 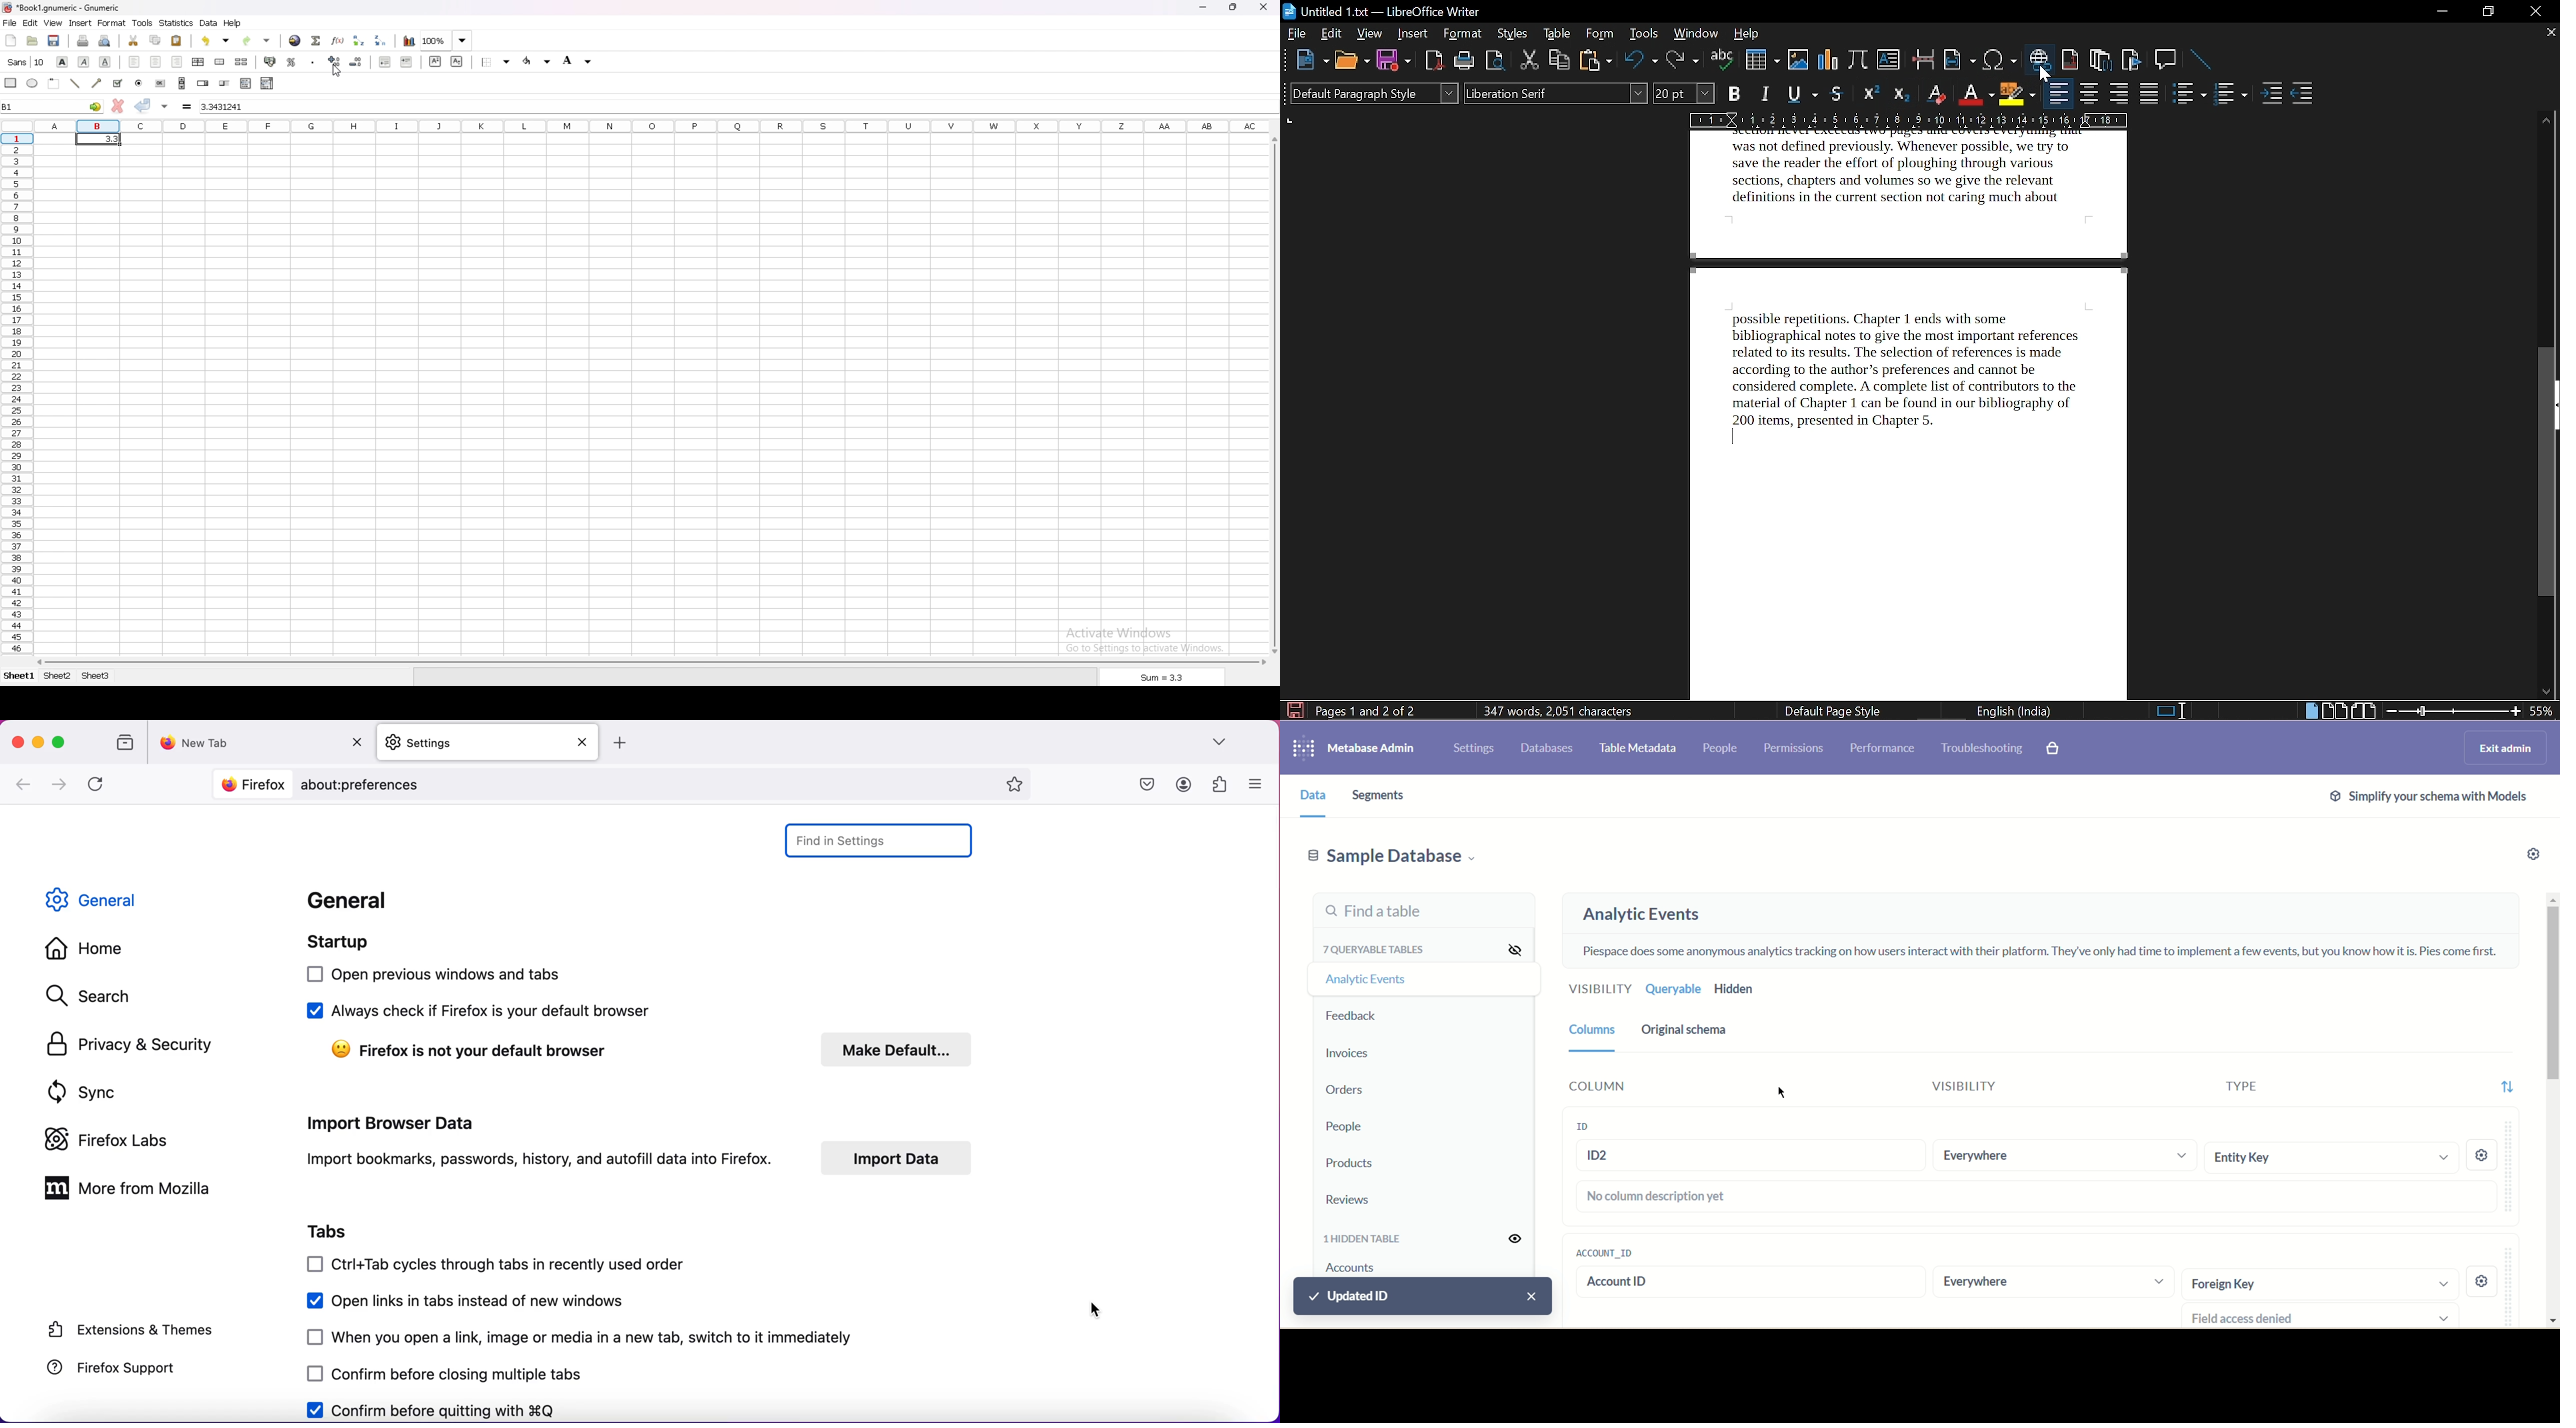 What do you see at coordinates (1737, 990) in the screenshot?
I see `Hidden` at bounding box center [1737, 990].